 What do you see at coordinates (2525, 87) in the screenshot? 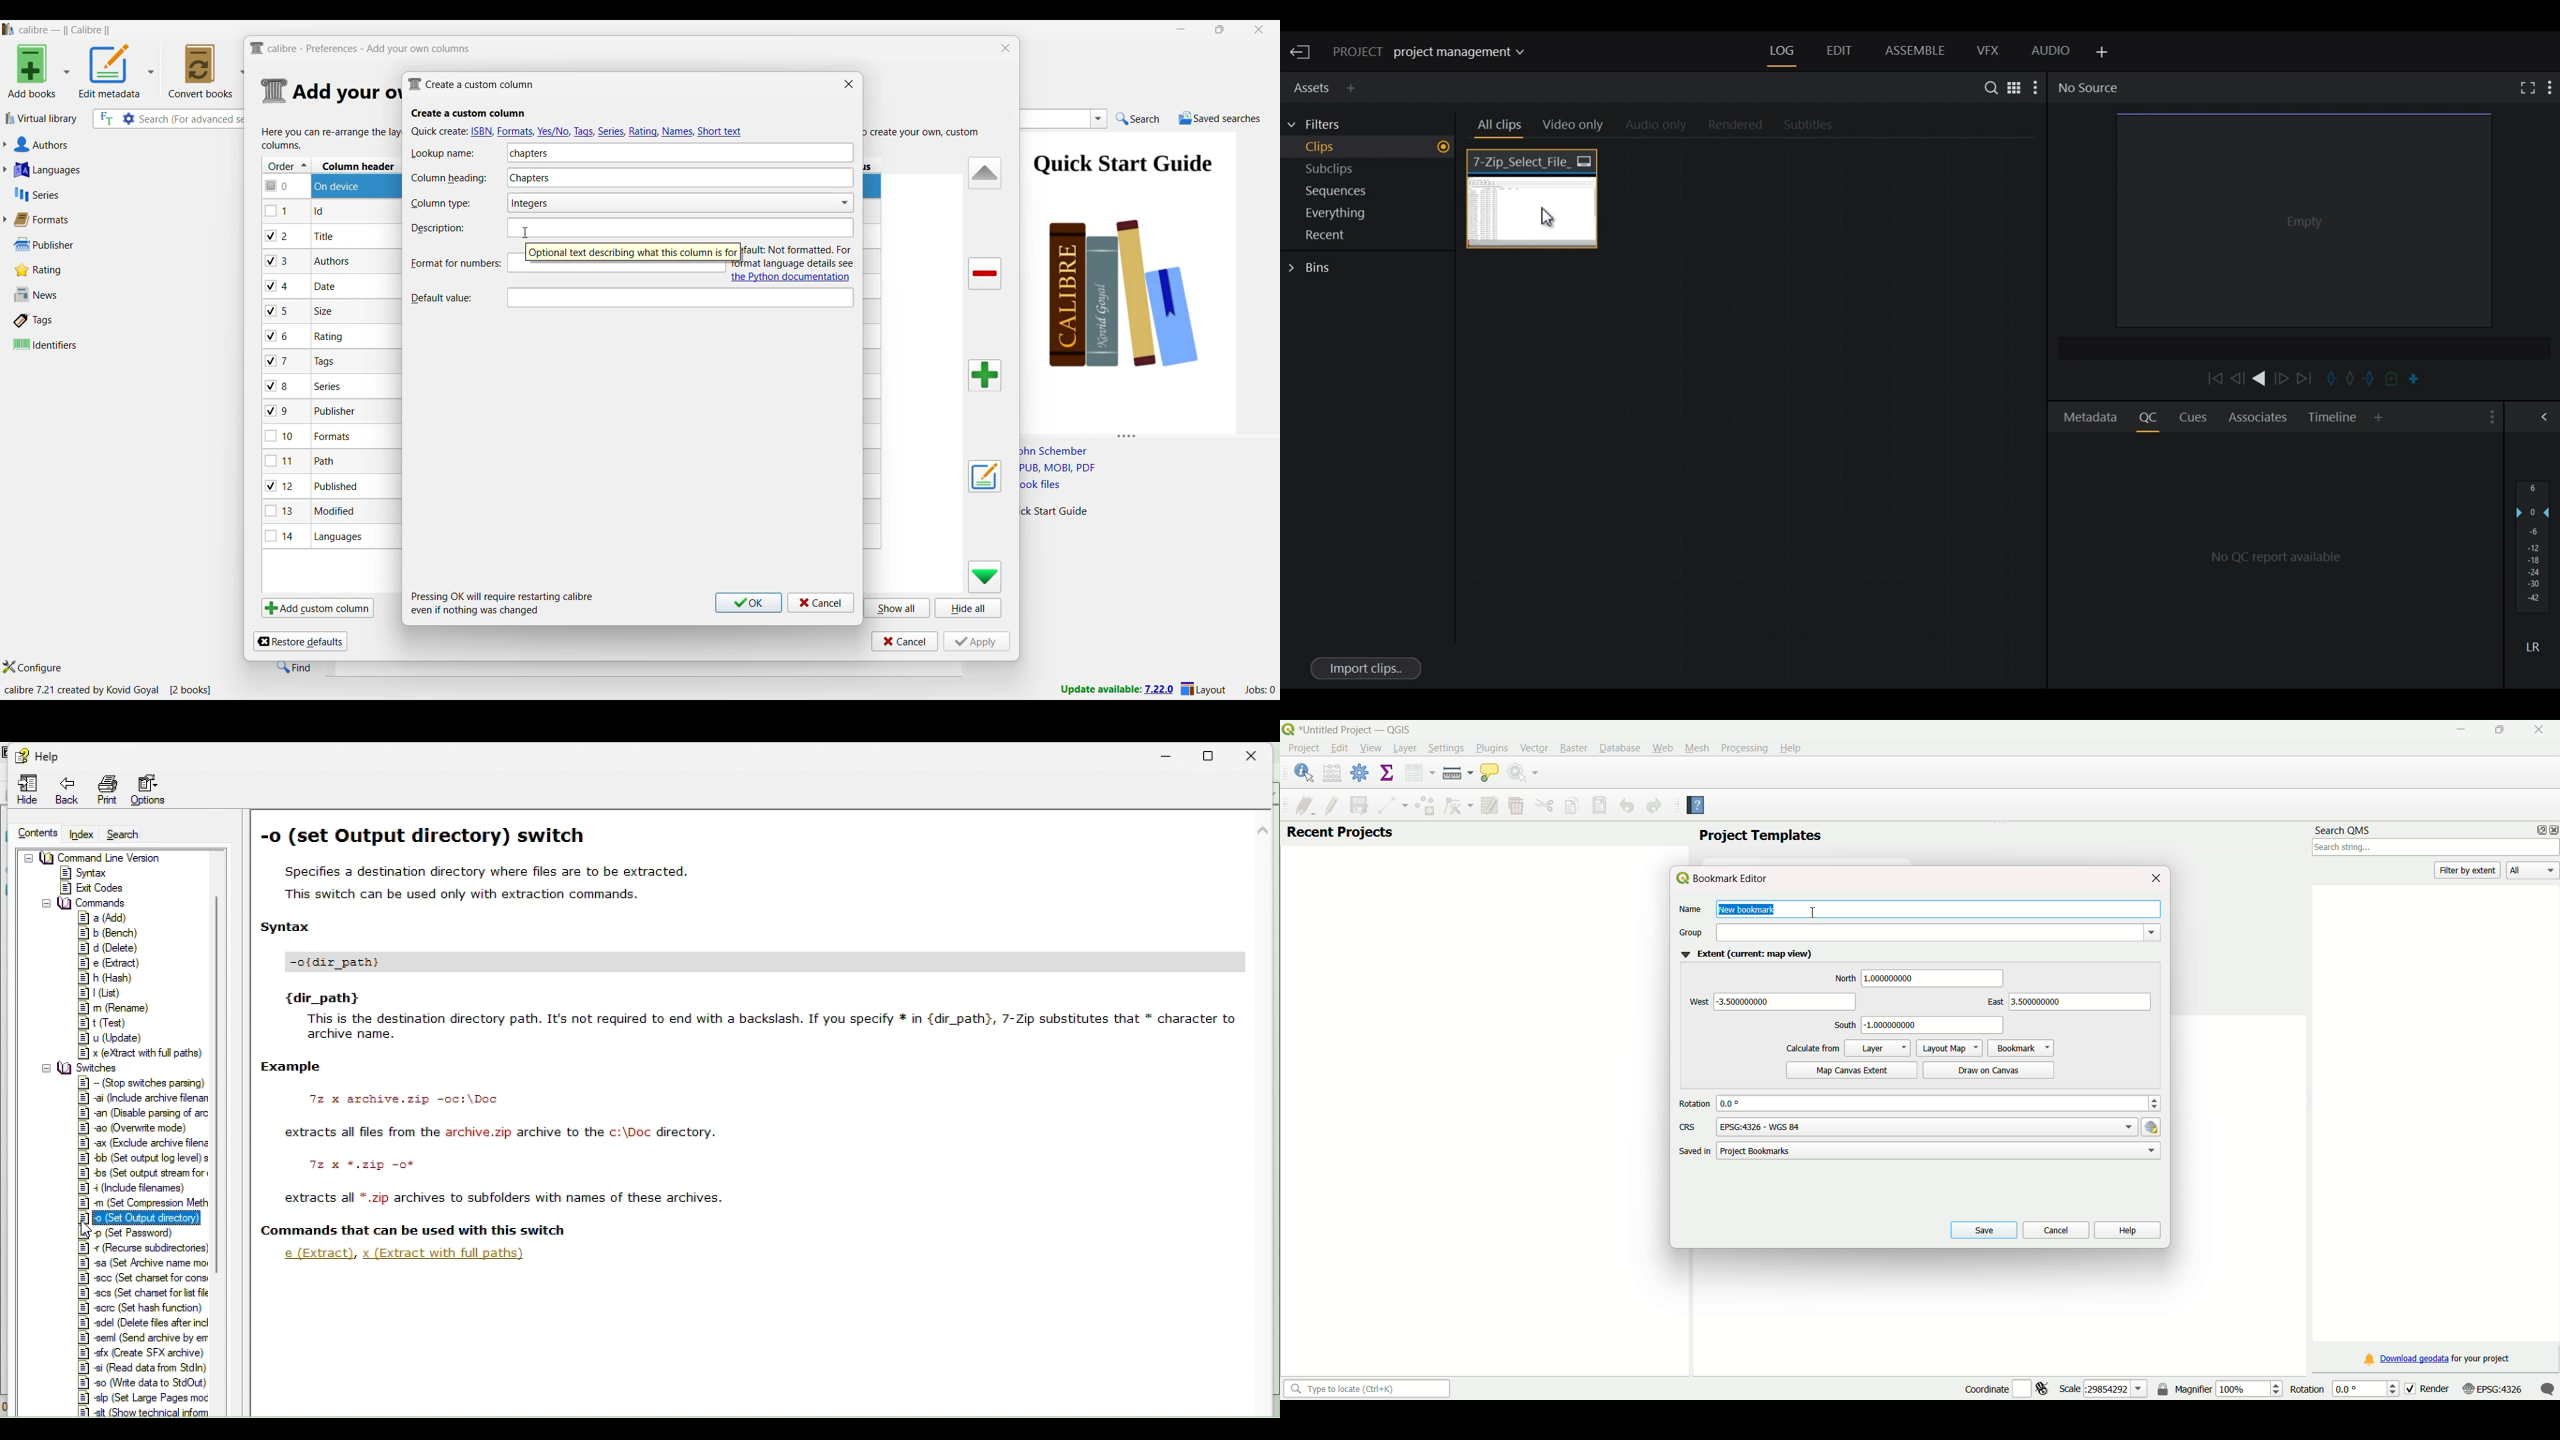
I see `Fullscreen` at bounding box center [2525, 87].